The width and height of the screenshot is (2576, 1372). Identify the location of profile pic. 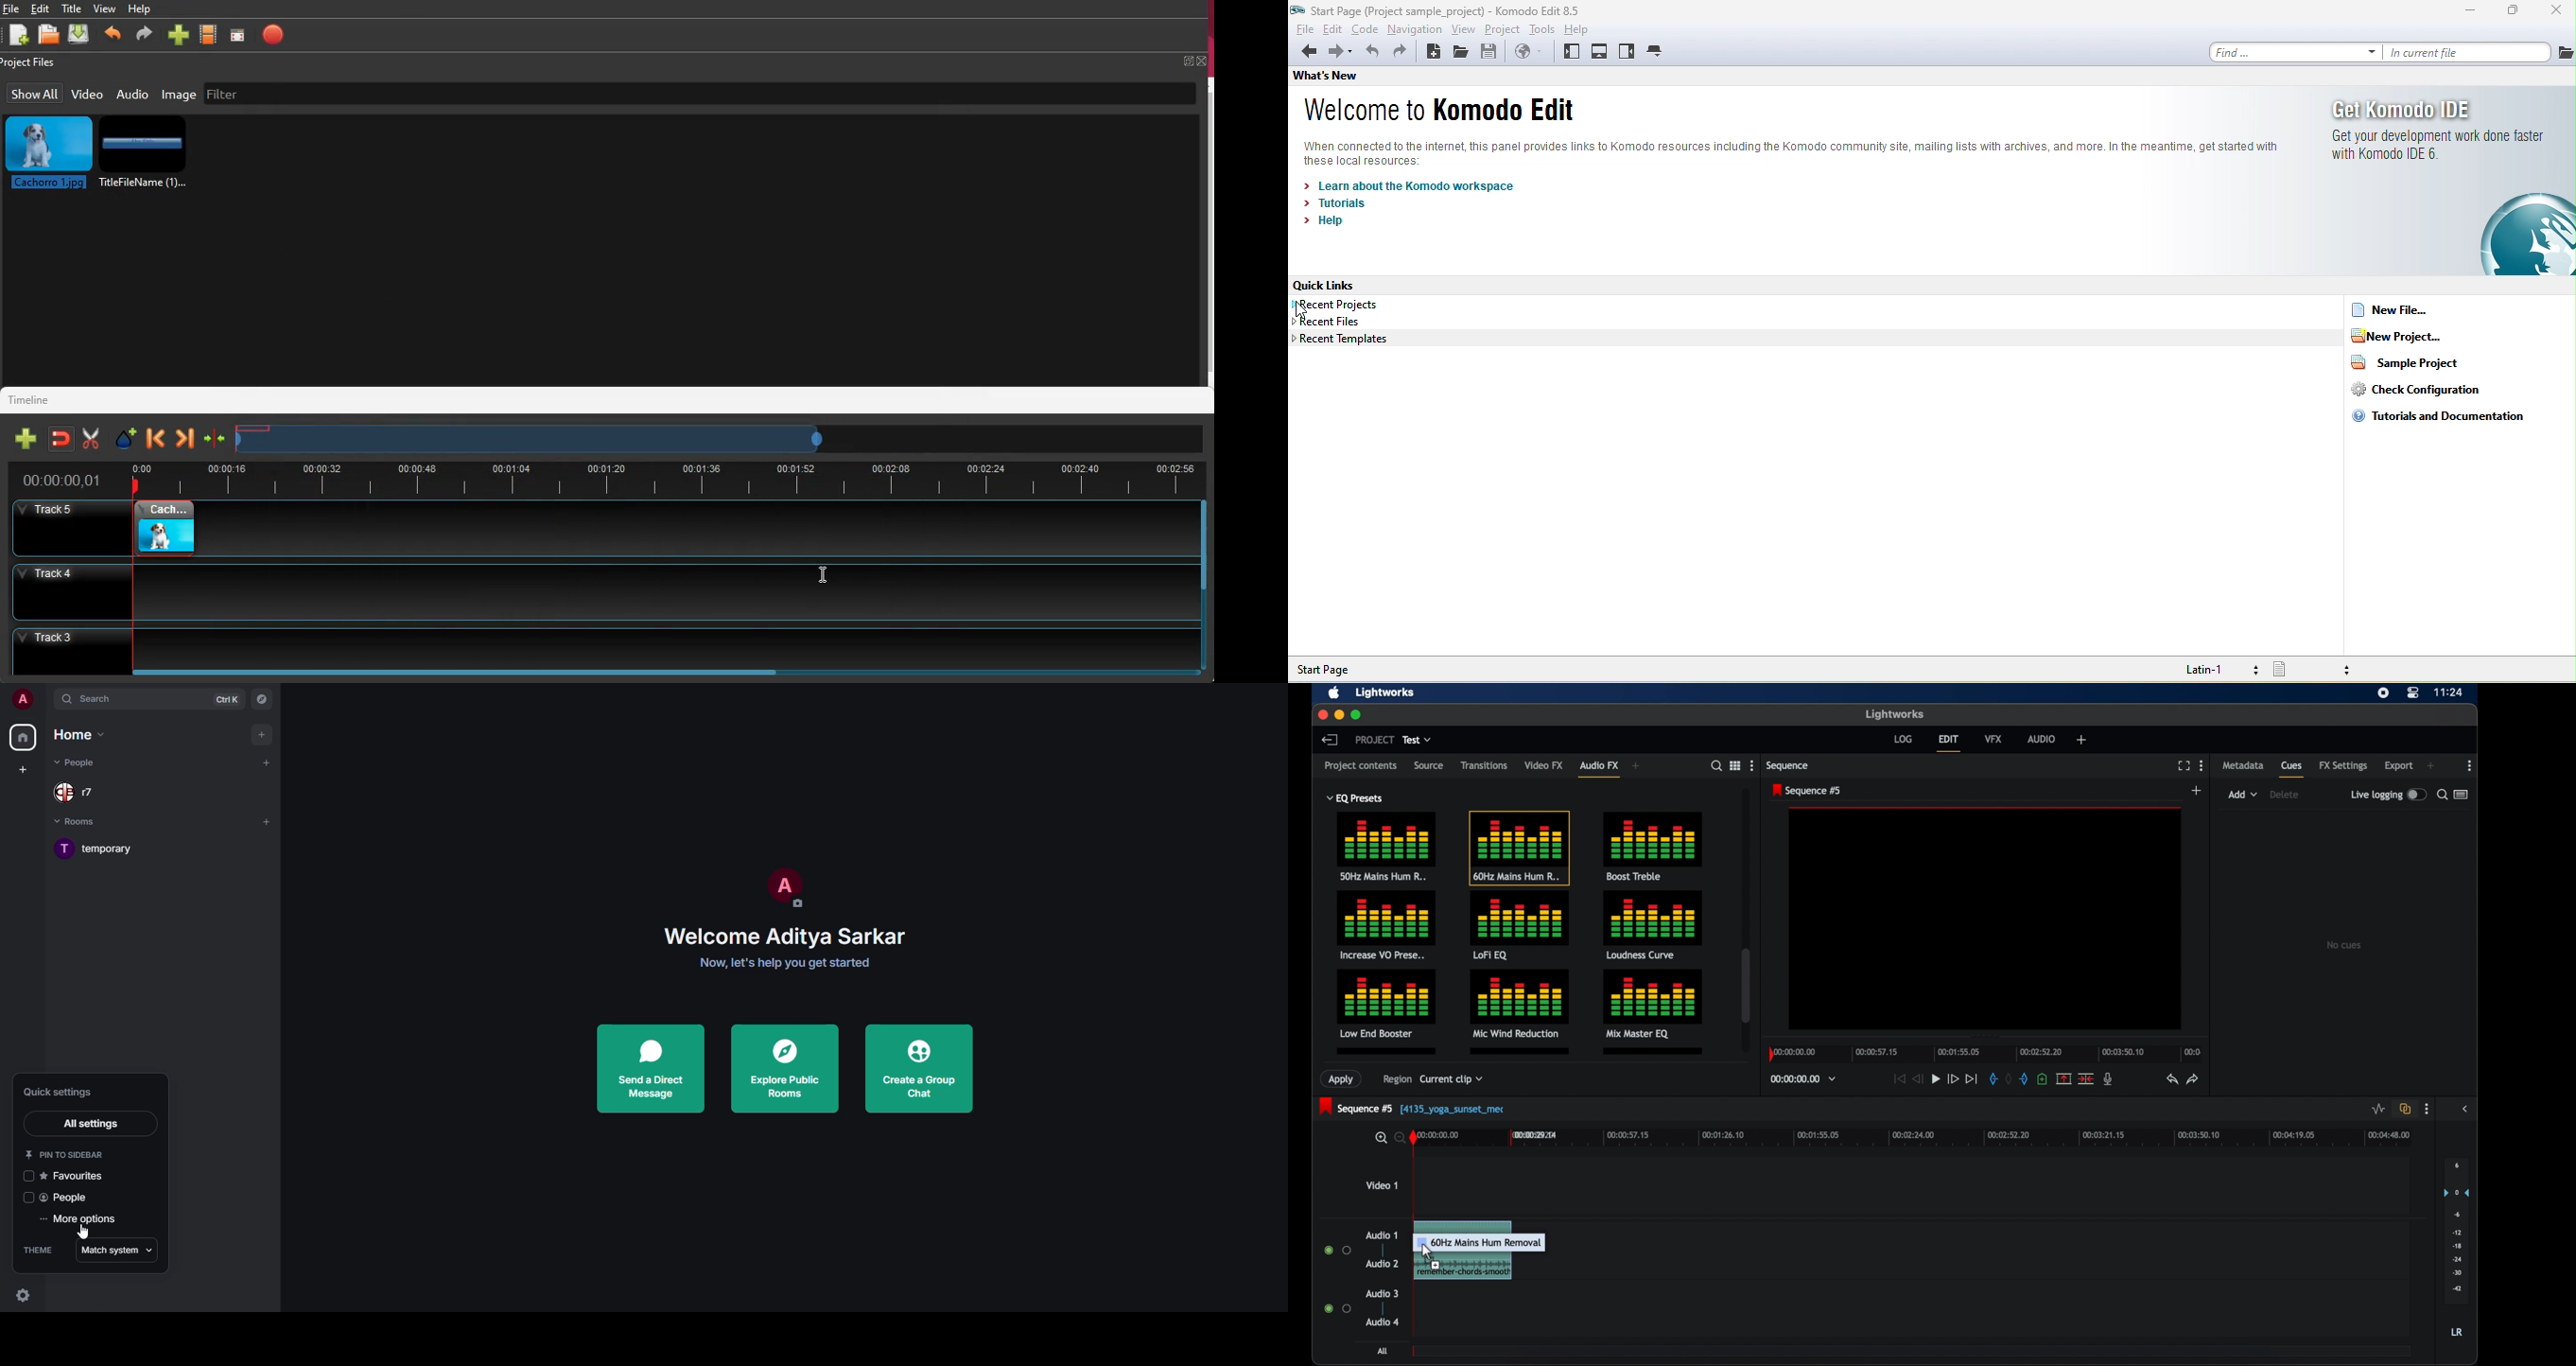
(784, 887).